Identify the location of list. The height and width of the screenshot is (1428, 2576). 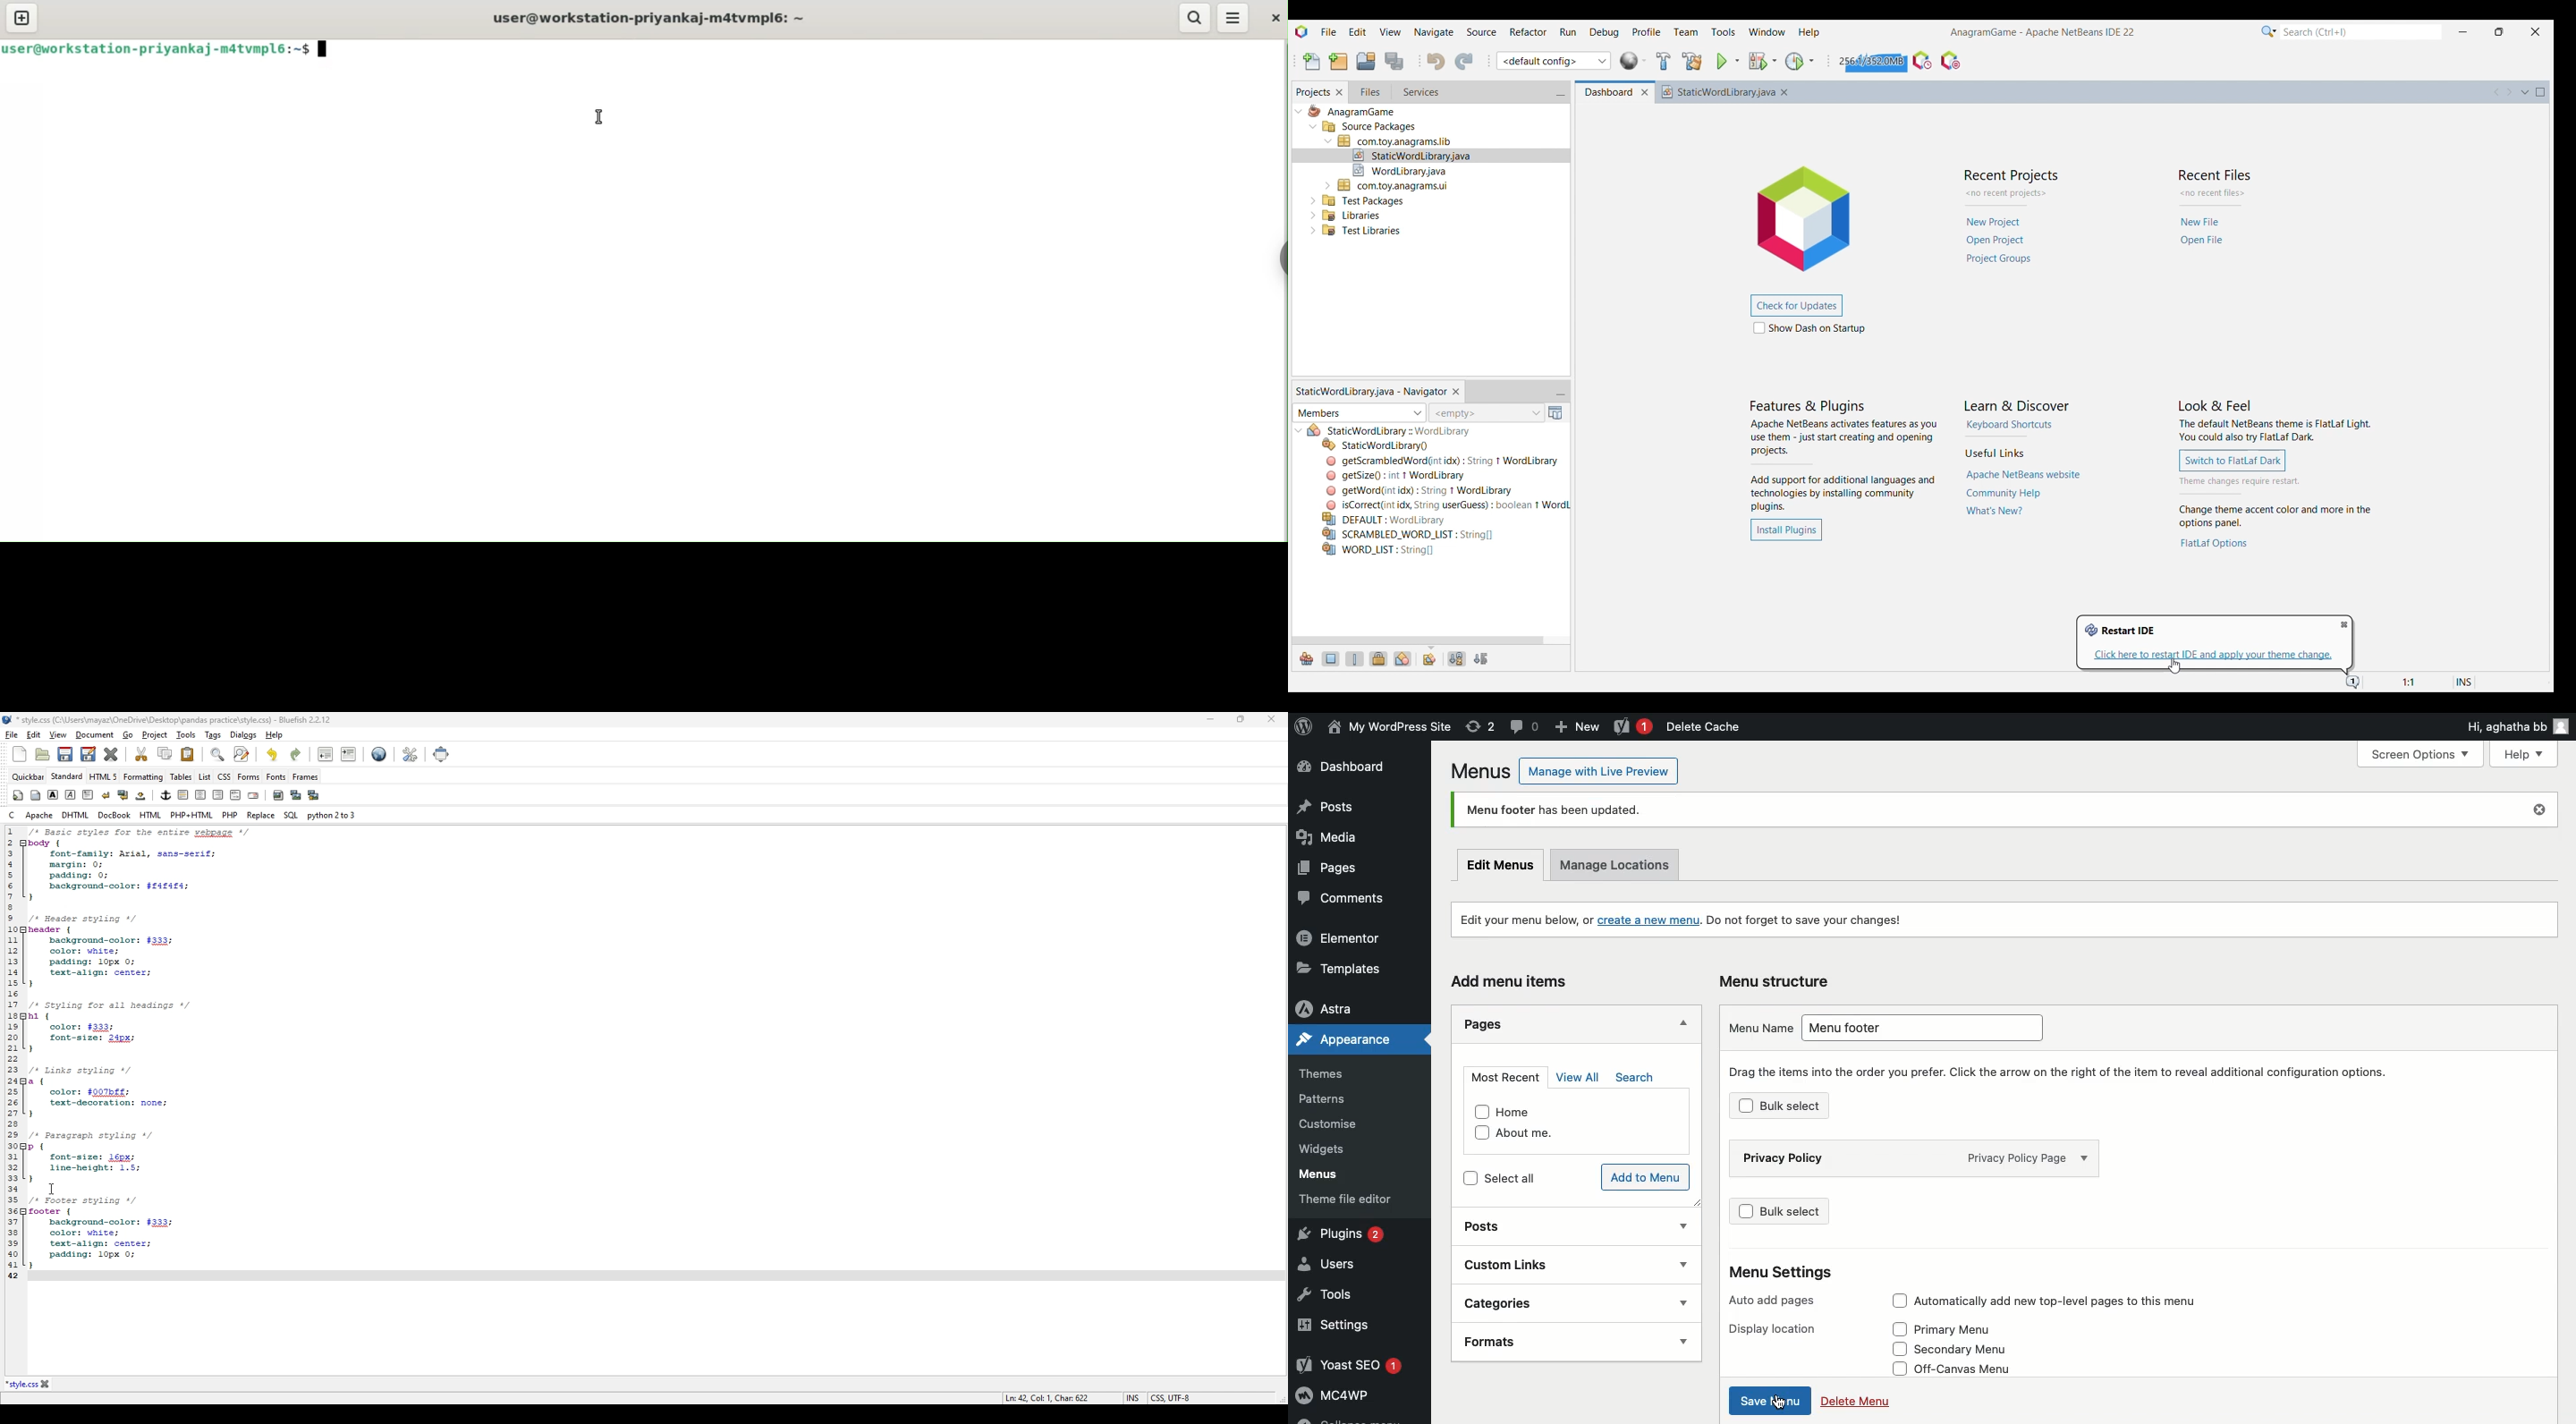
(205, 776).